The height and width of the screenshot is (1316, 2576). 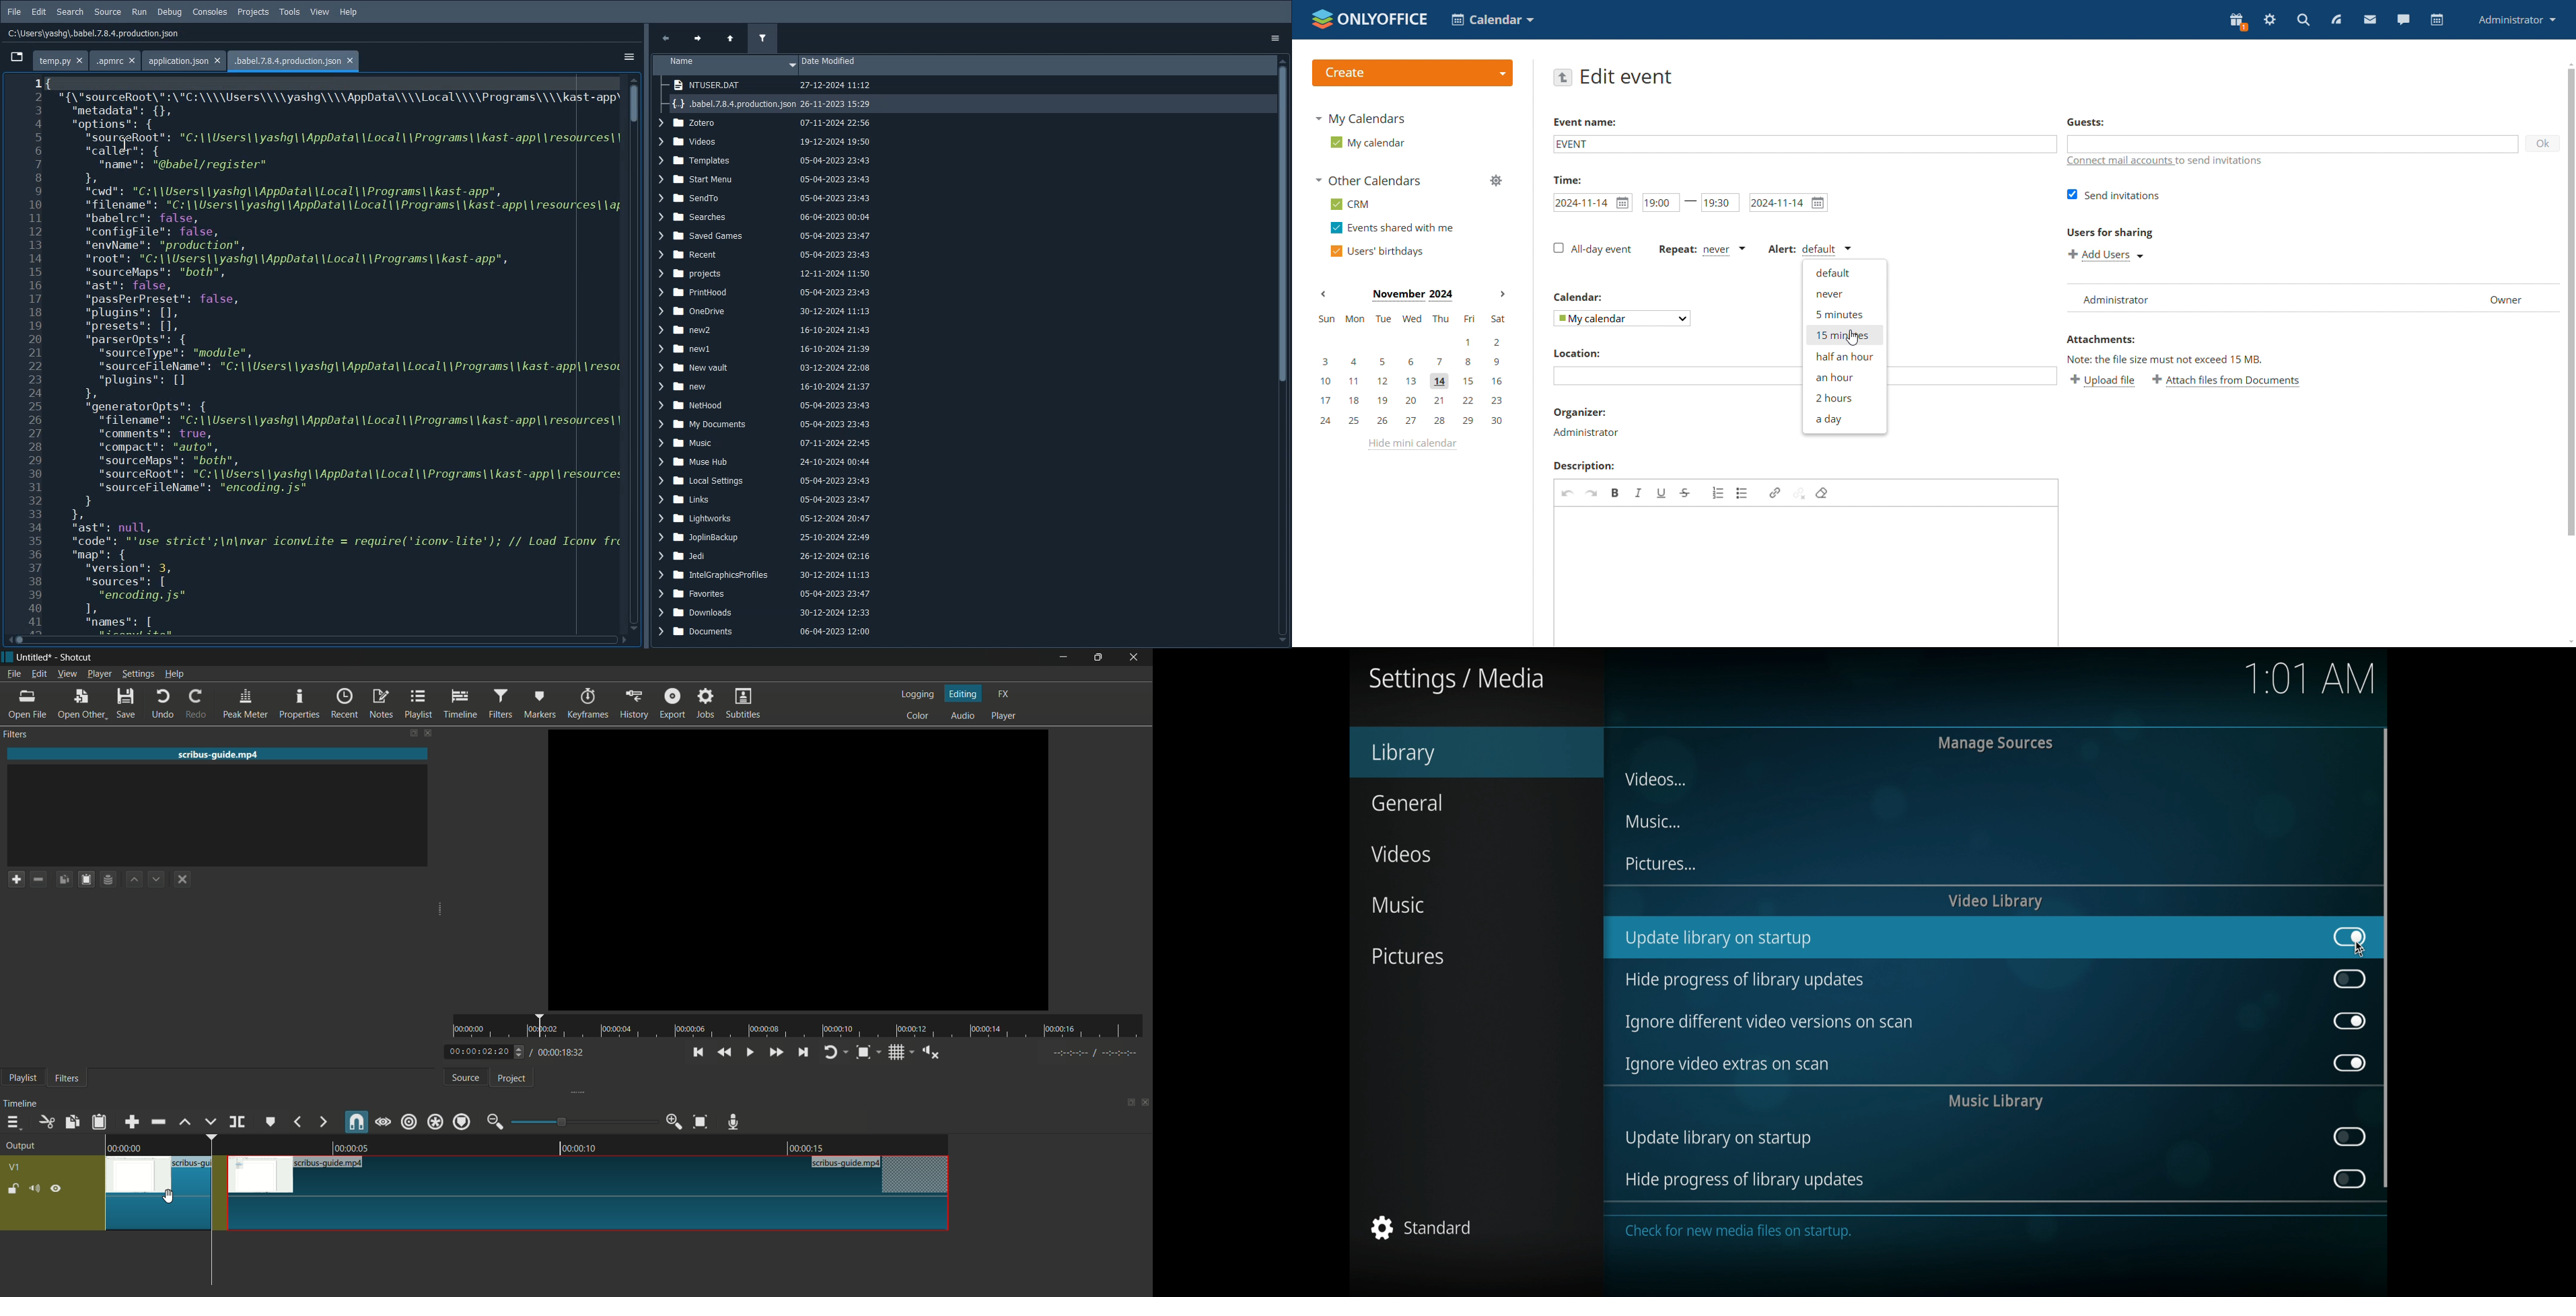 What do you see at coordinates (408, 1121) in the screenshot?
I see `ripple` at bounding box center [408, 1121].